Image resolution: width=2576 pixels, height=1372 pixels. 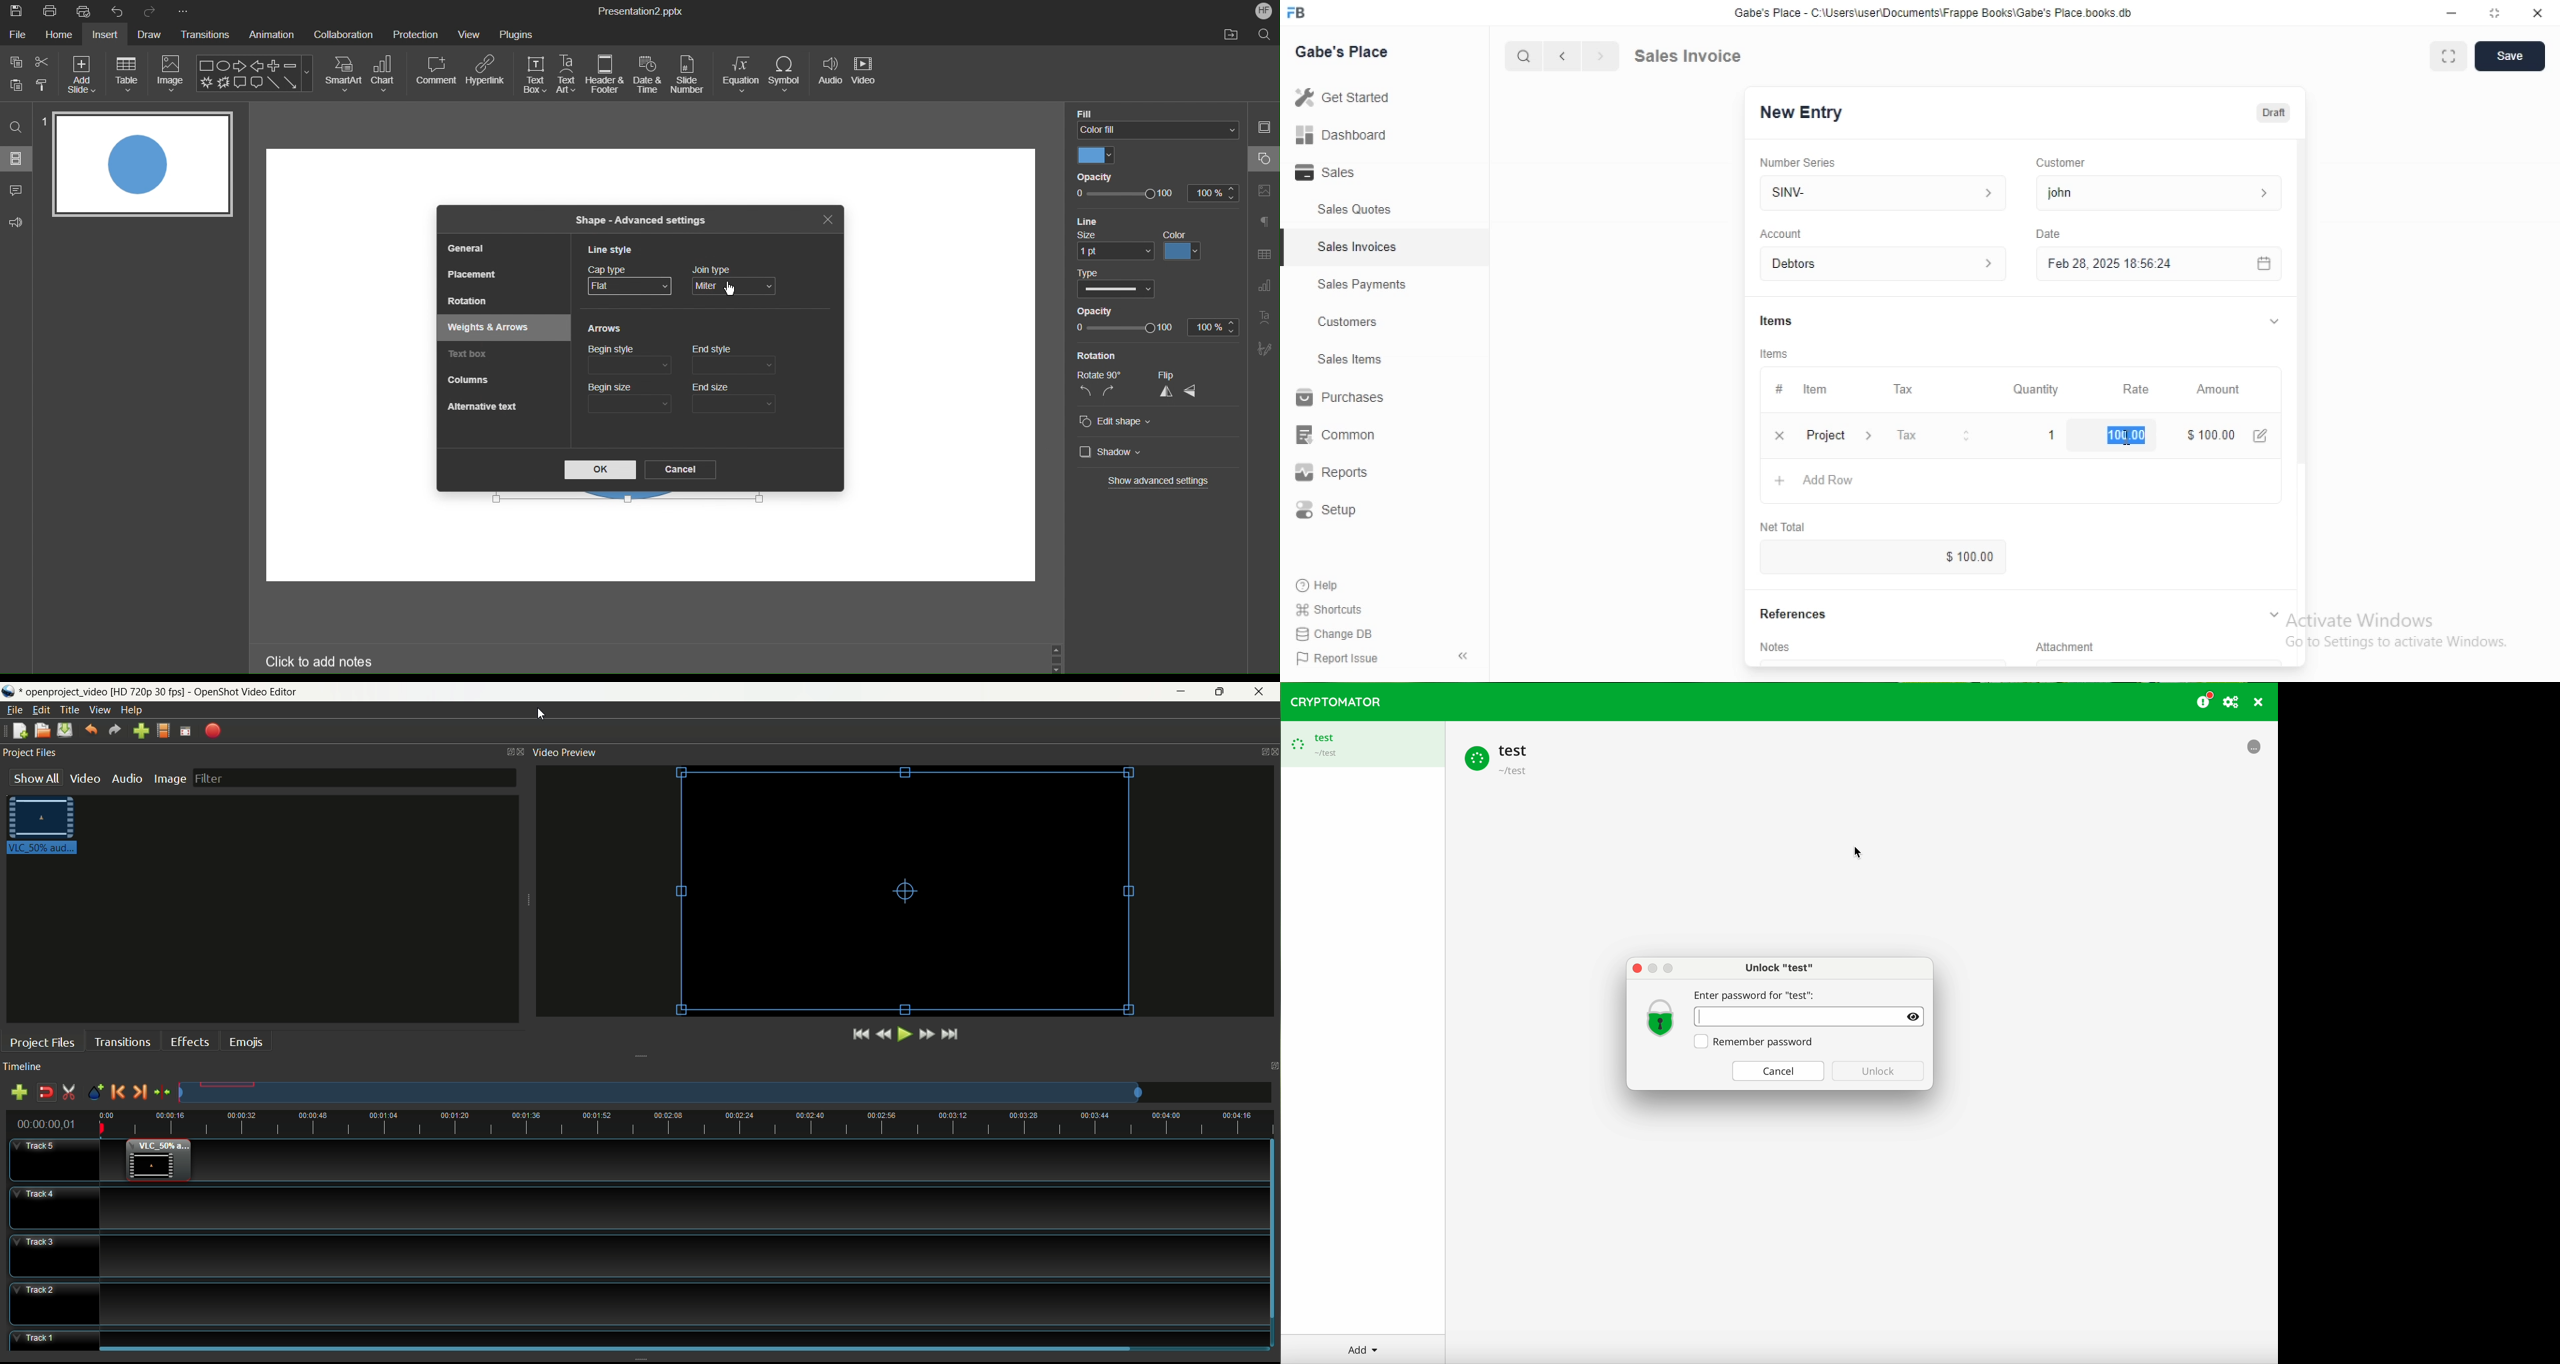 What do you see at coordinates (1180, 374) in the screenshot?
I see `Flip` at bounding box center [1180, 374].